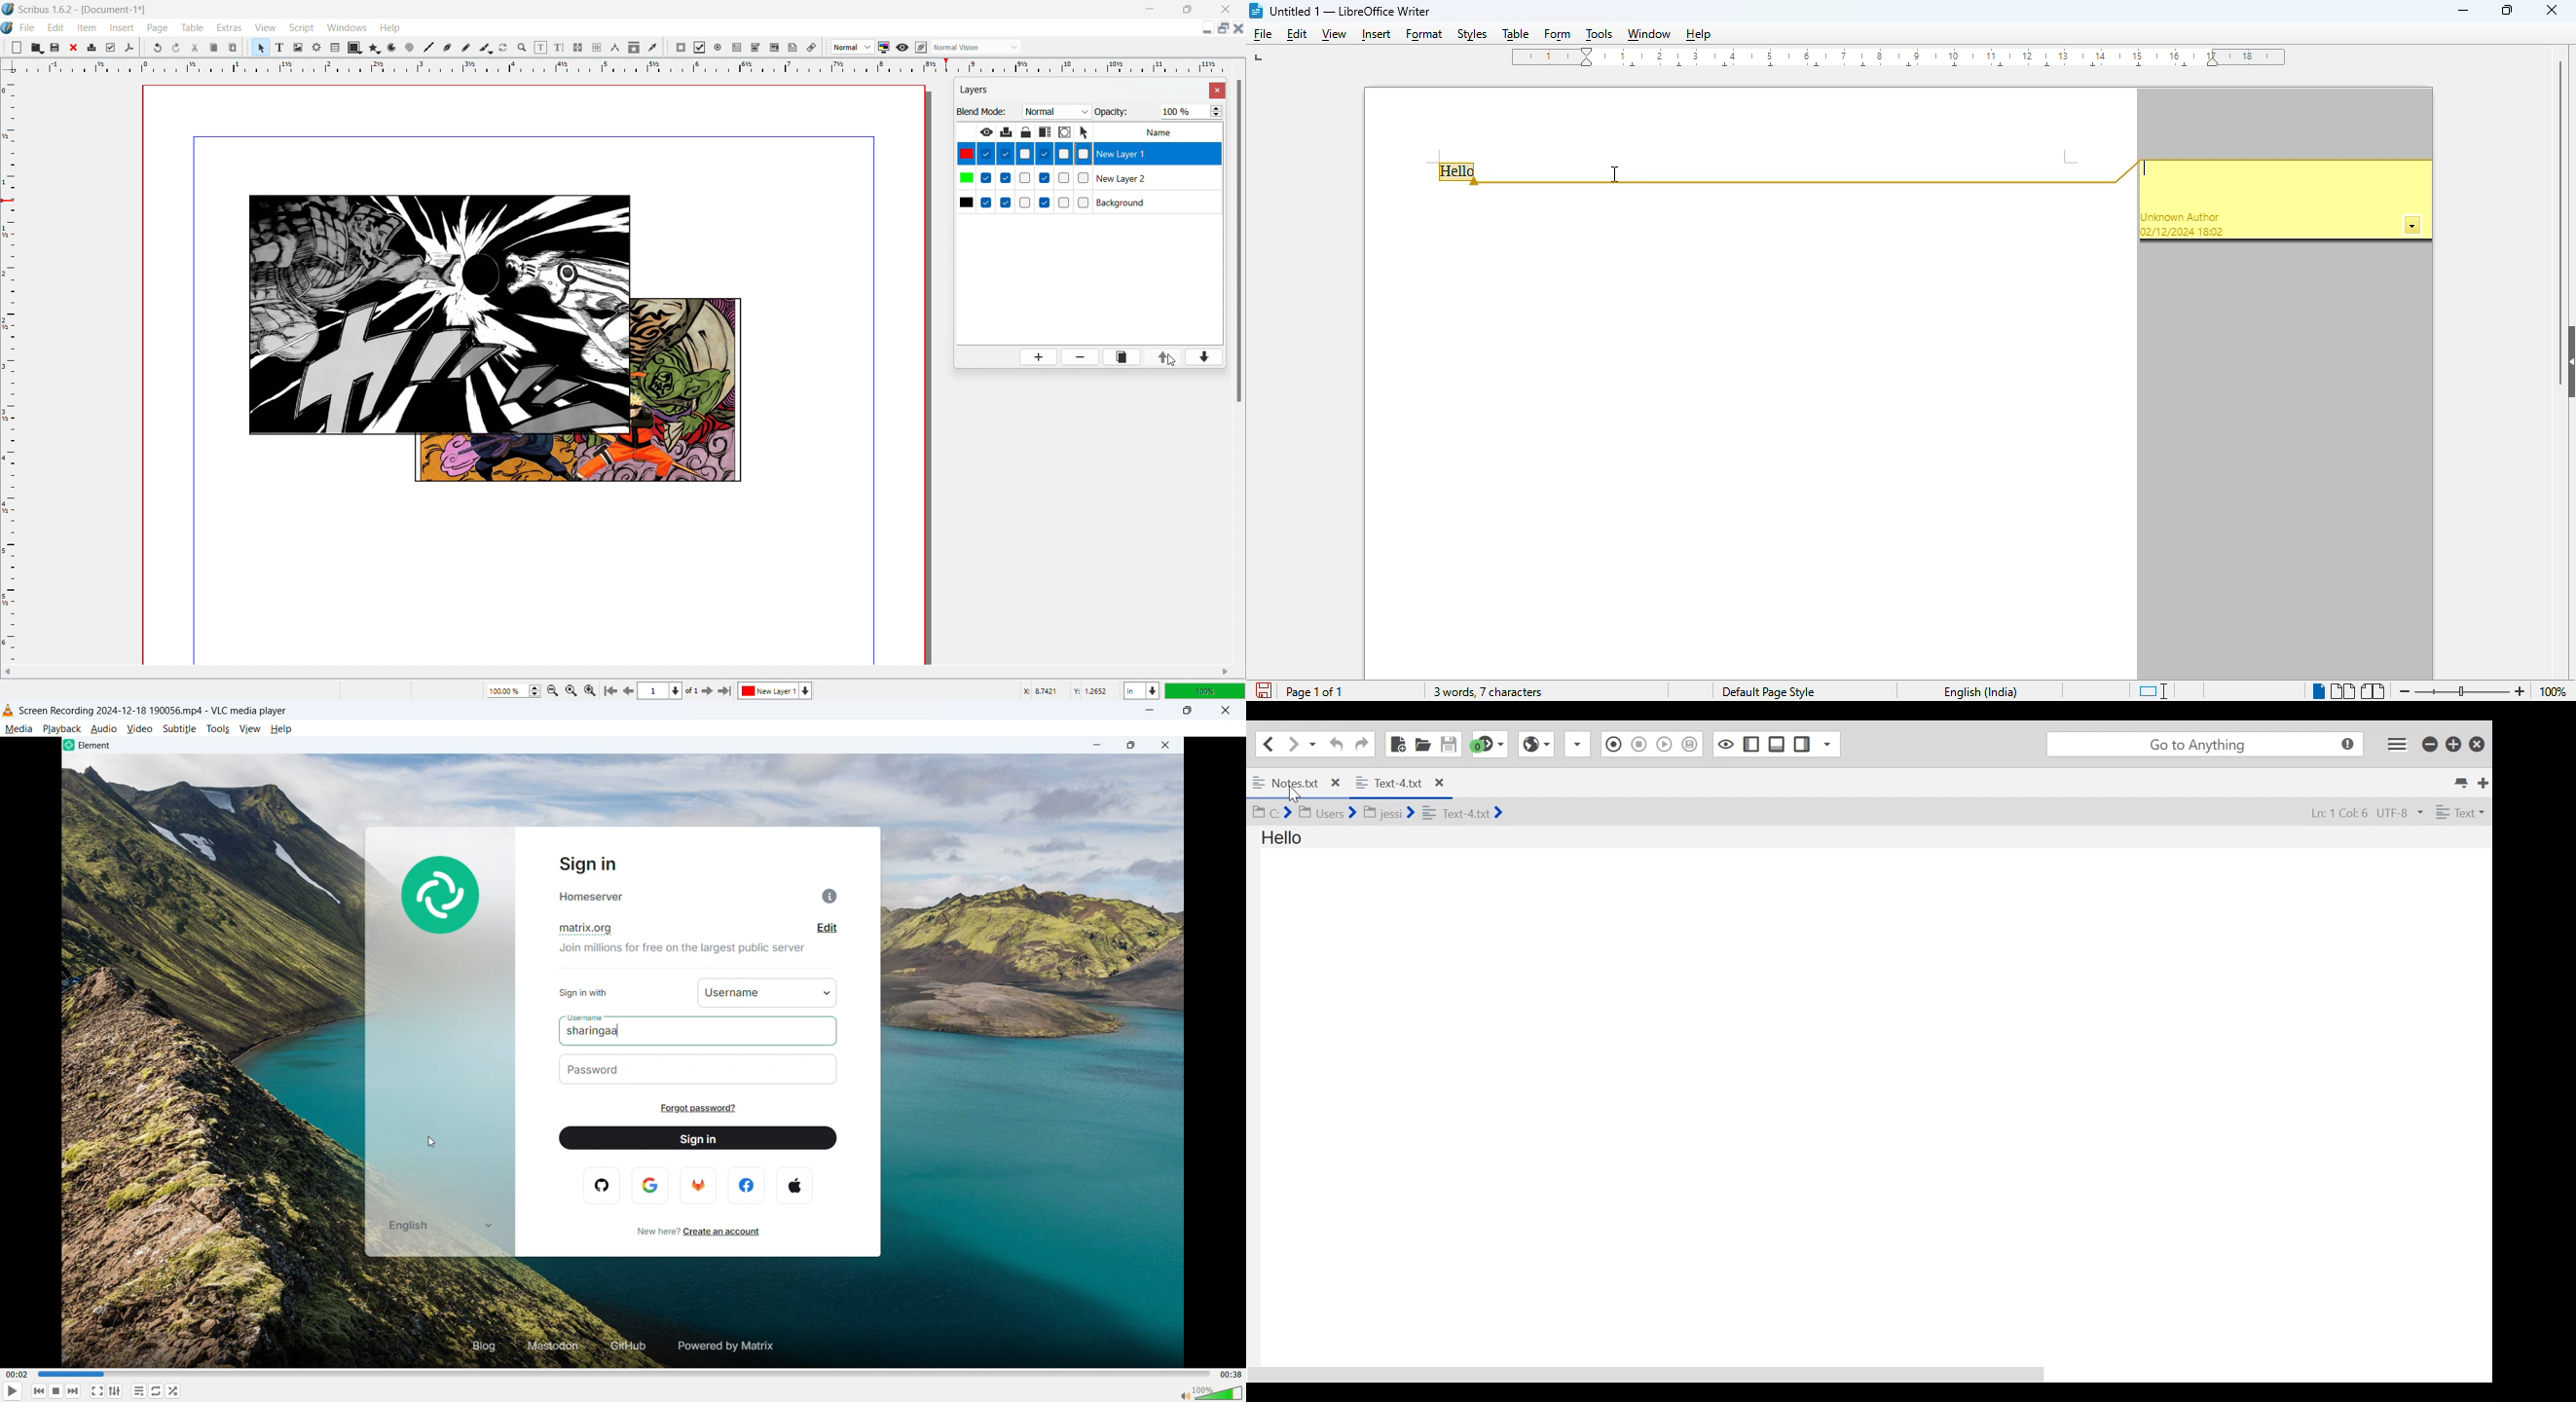 This screenshot has width=2576, height=1428. What do you see at coordinates (2464, 11) in the screenshot?
I see `minimize` at bounding box center [2464, 11].